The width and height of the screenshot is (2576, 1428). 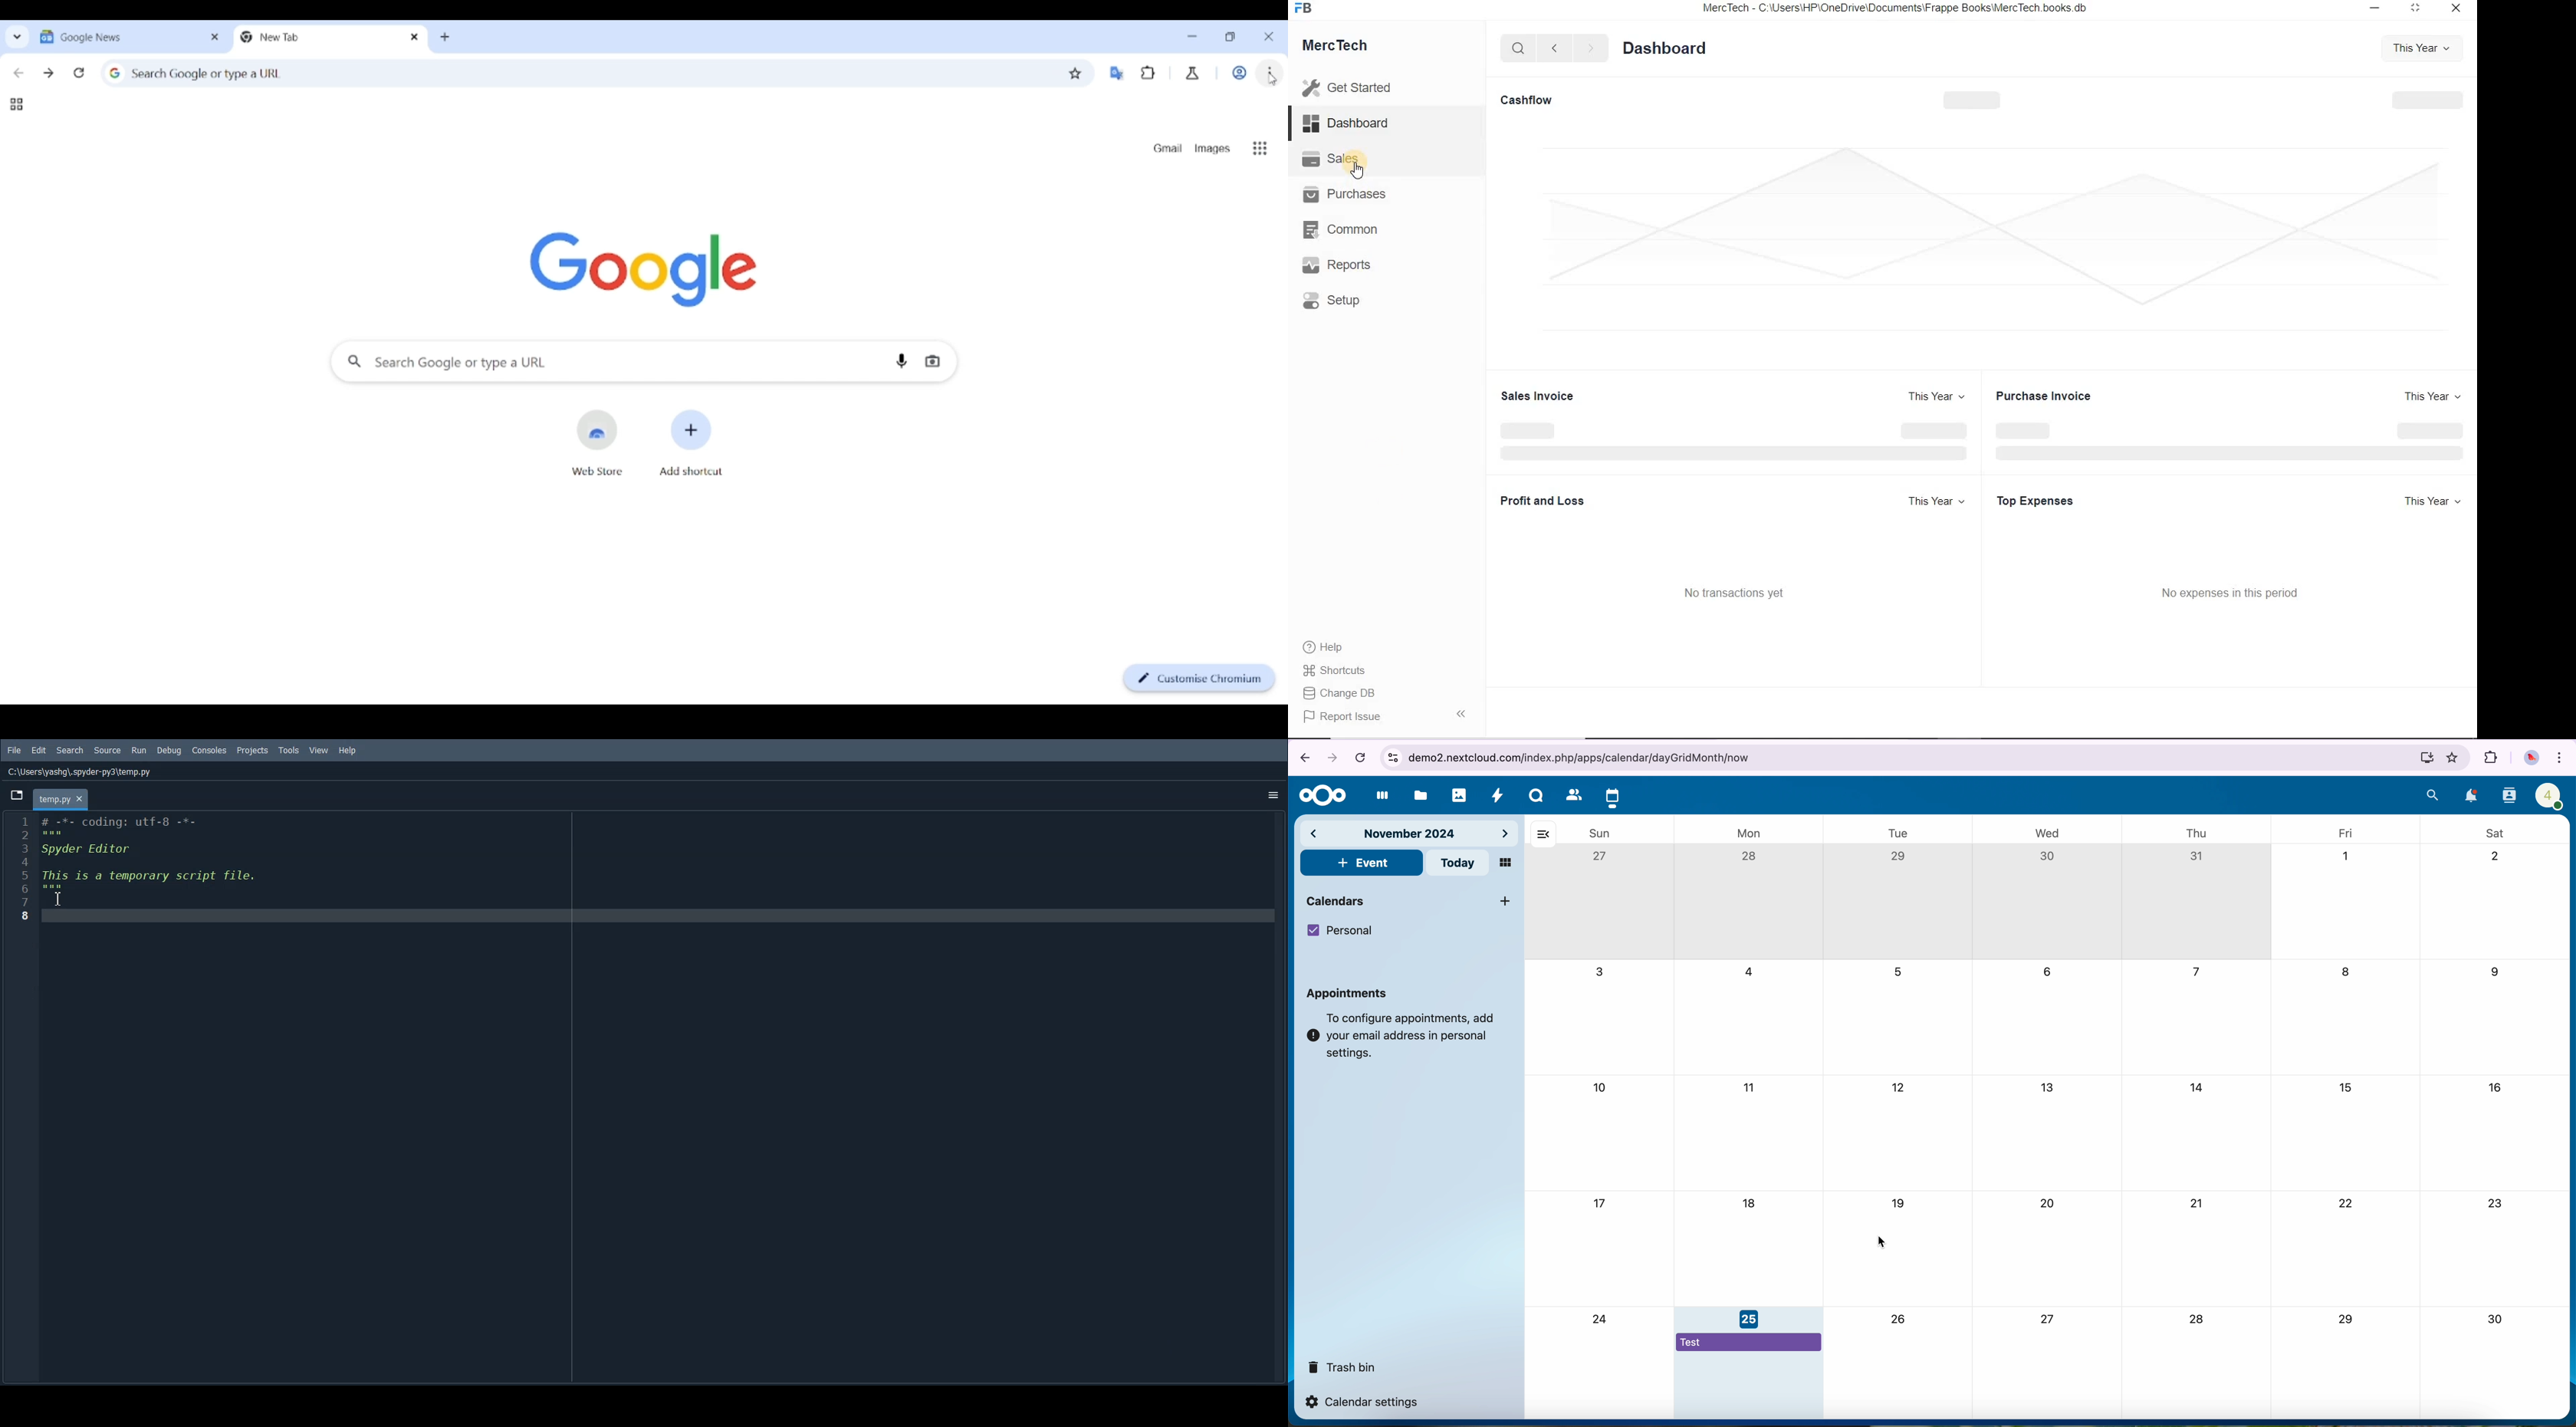 What do you see at coordinates (1403, 1036) in the screenshot?
I see `note` at bounding box center [1403, 1036].